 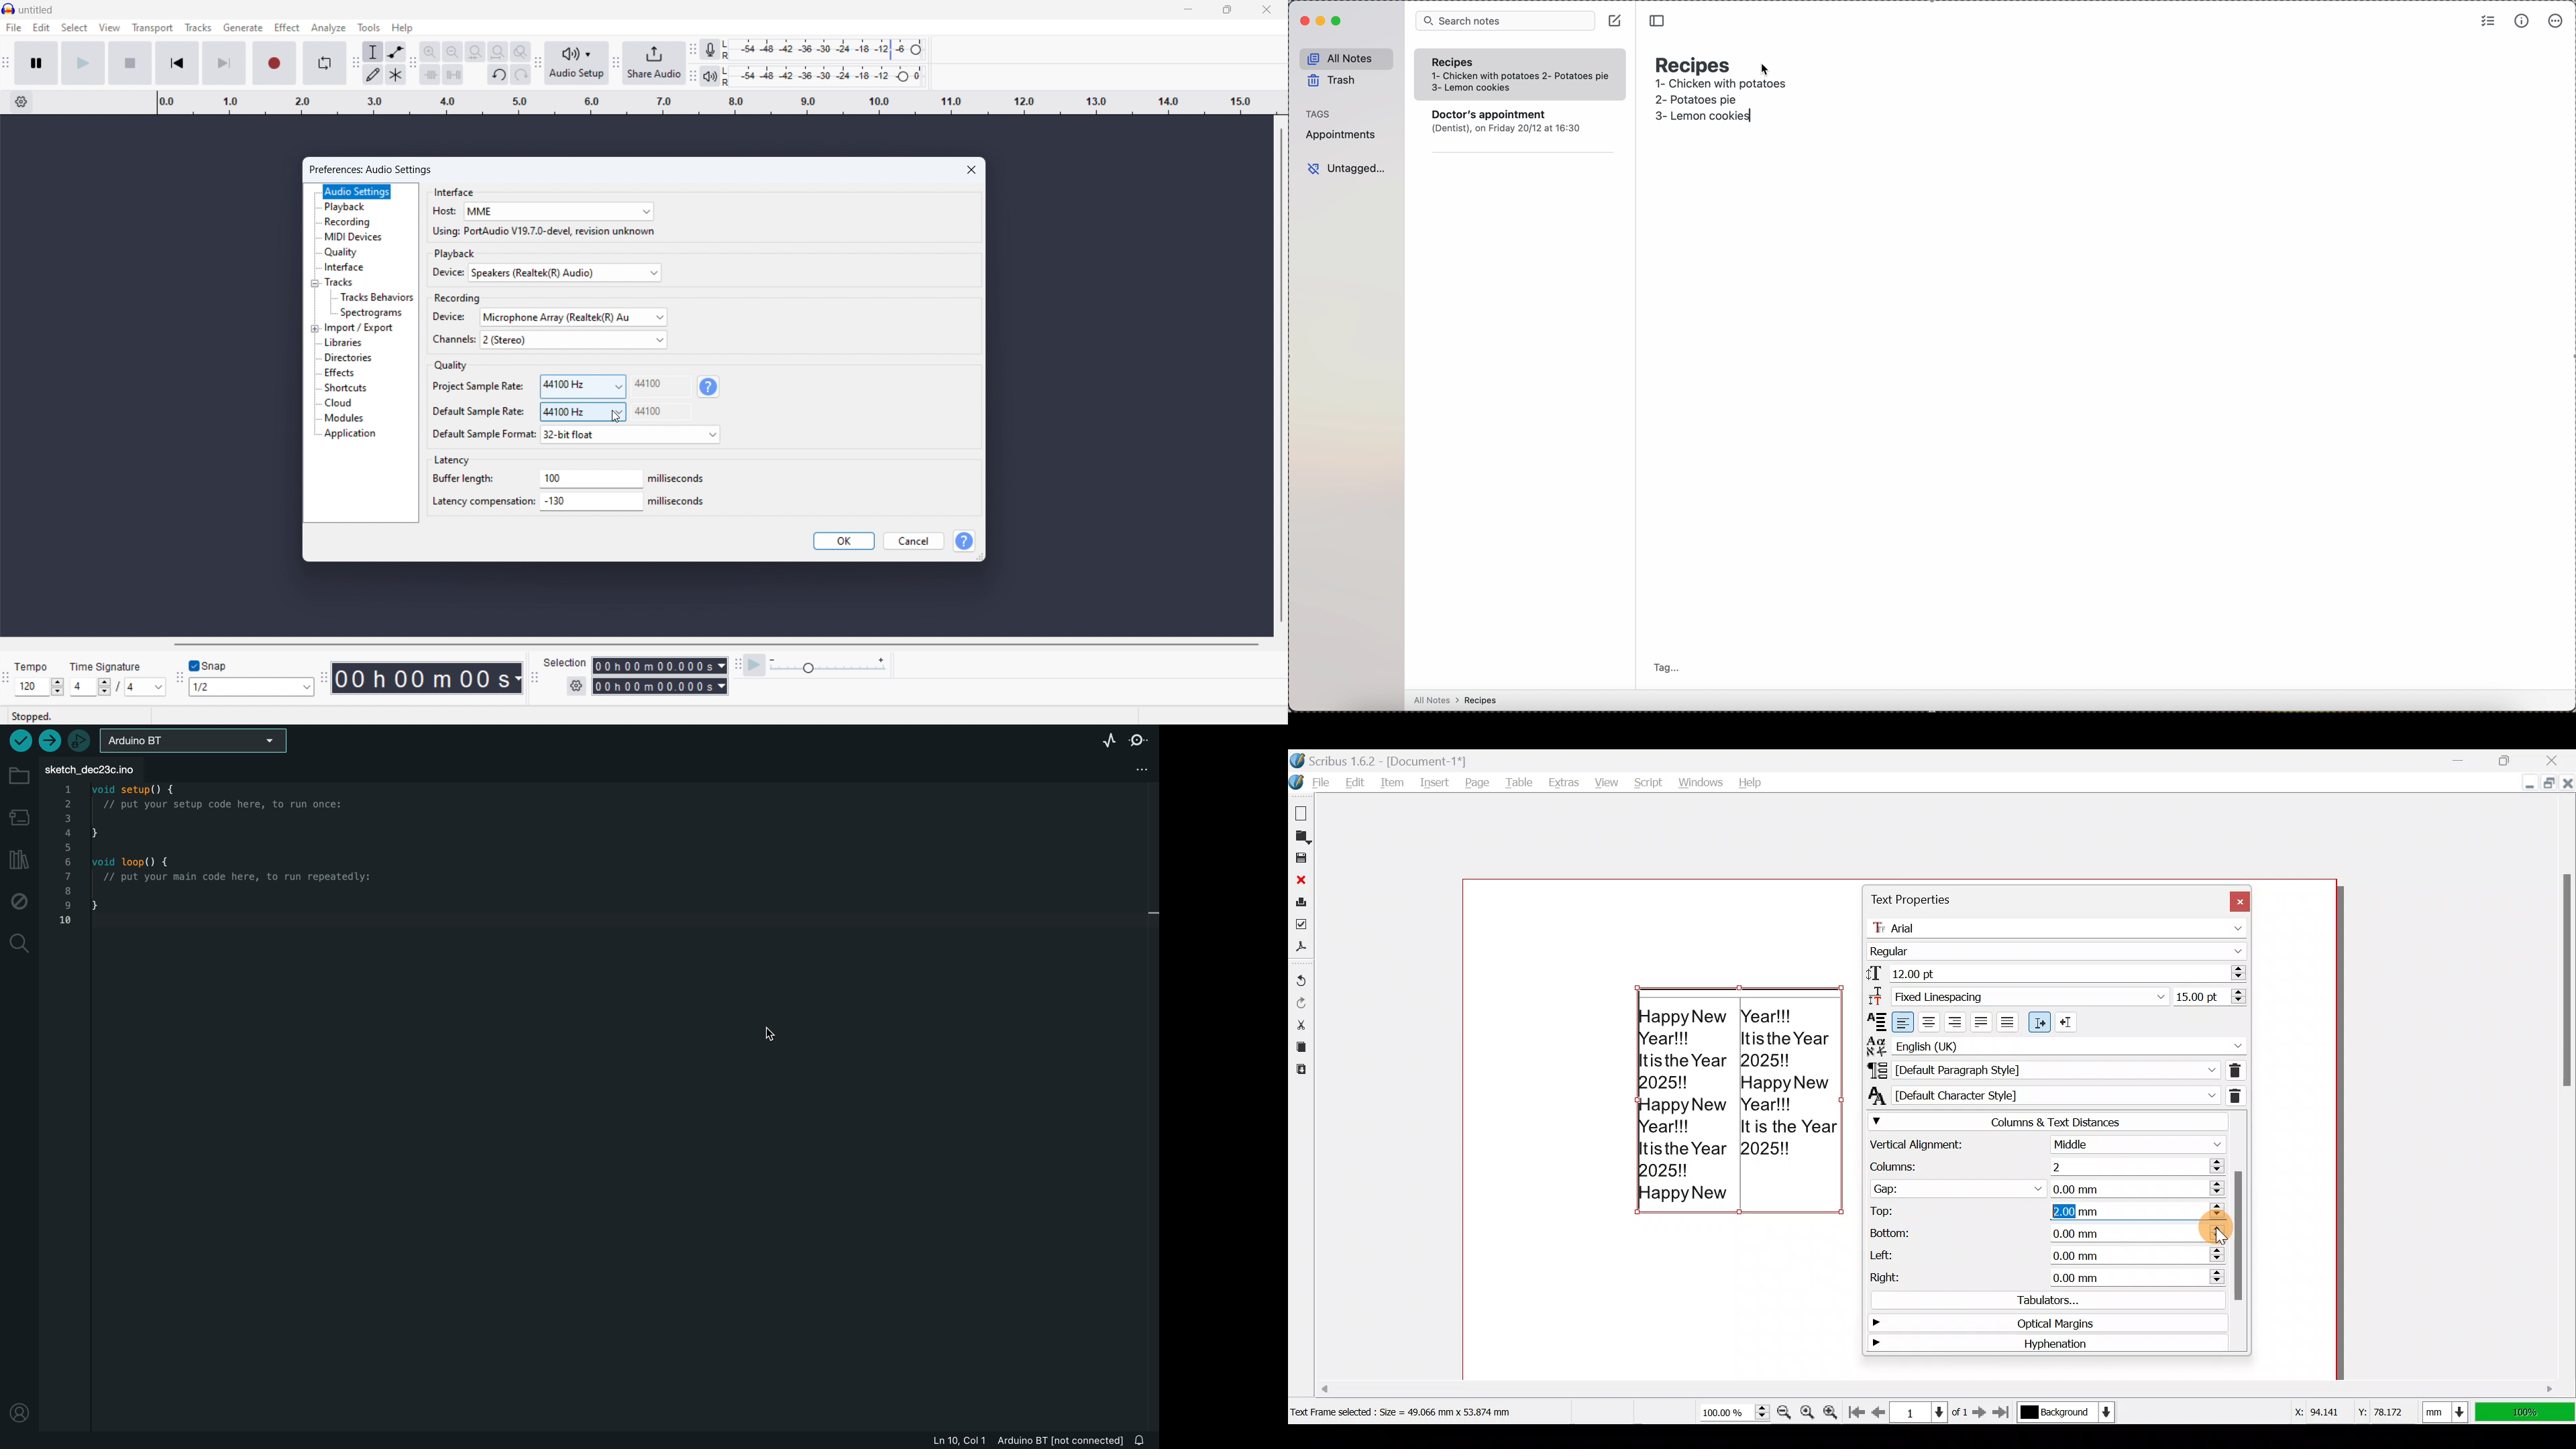 I want to click on host, so click(x=443, y=211).